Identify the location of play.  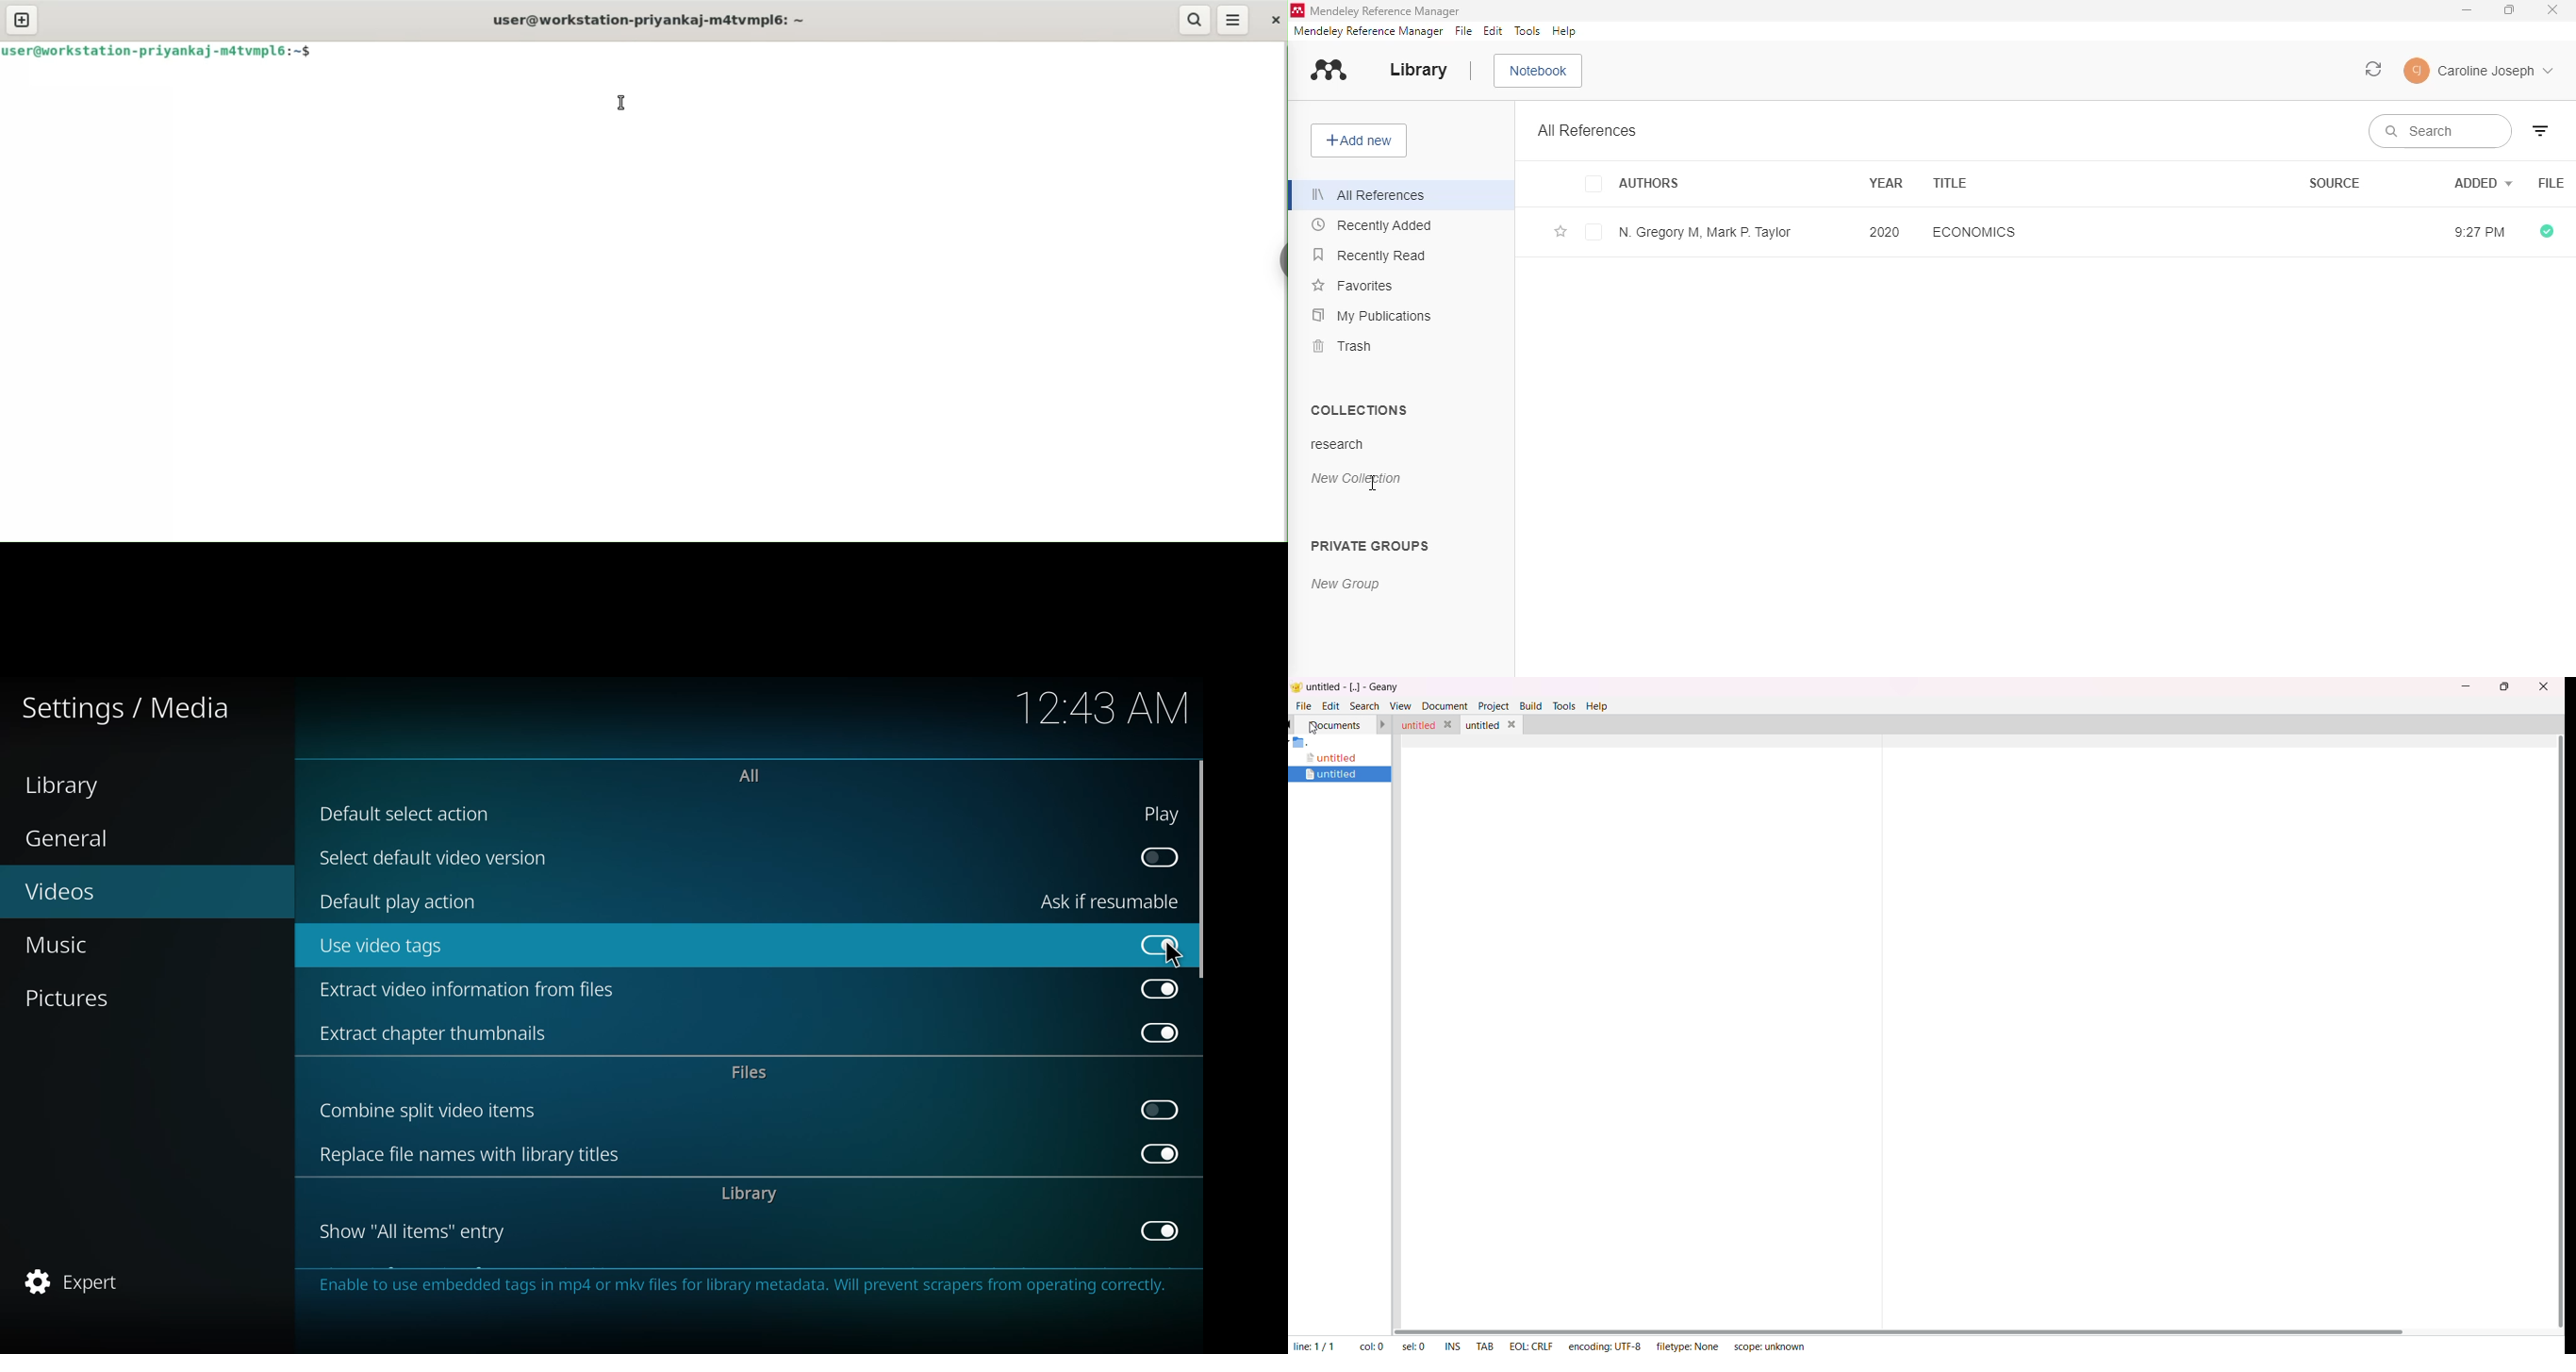
(1163, 814).